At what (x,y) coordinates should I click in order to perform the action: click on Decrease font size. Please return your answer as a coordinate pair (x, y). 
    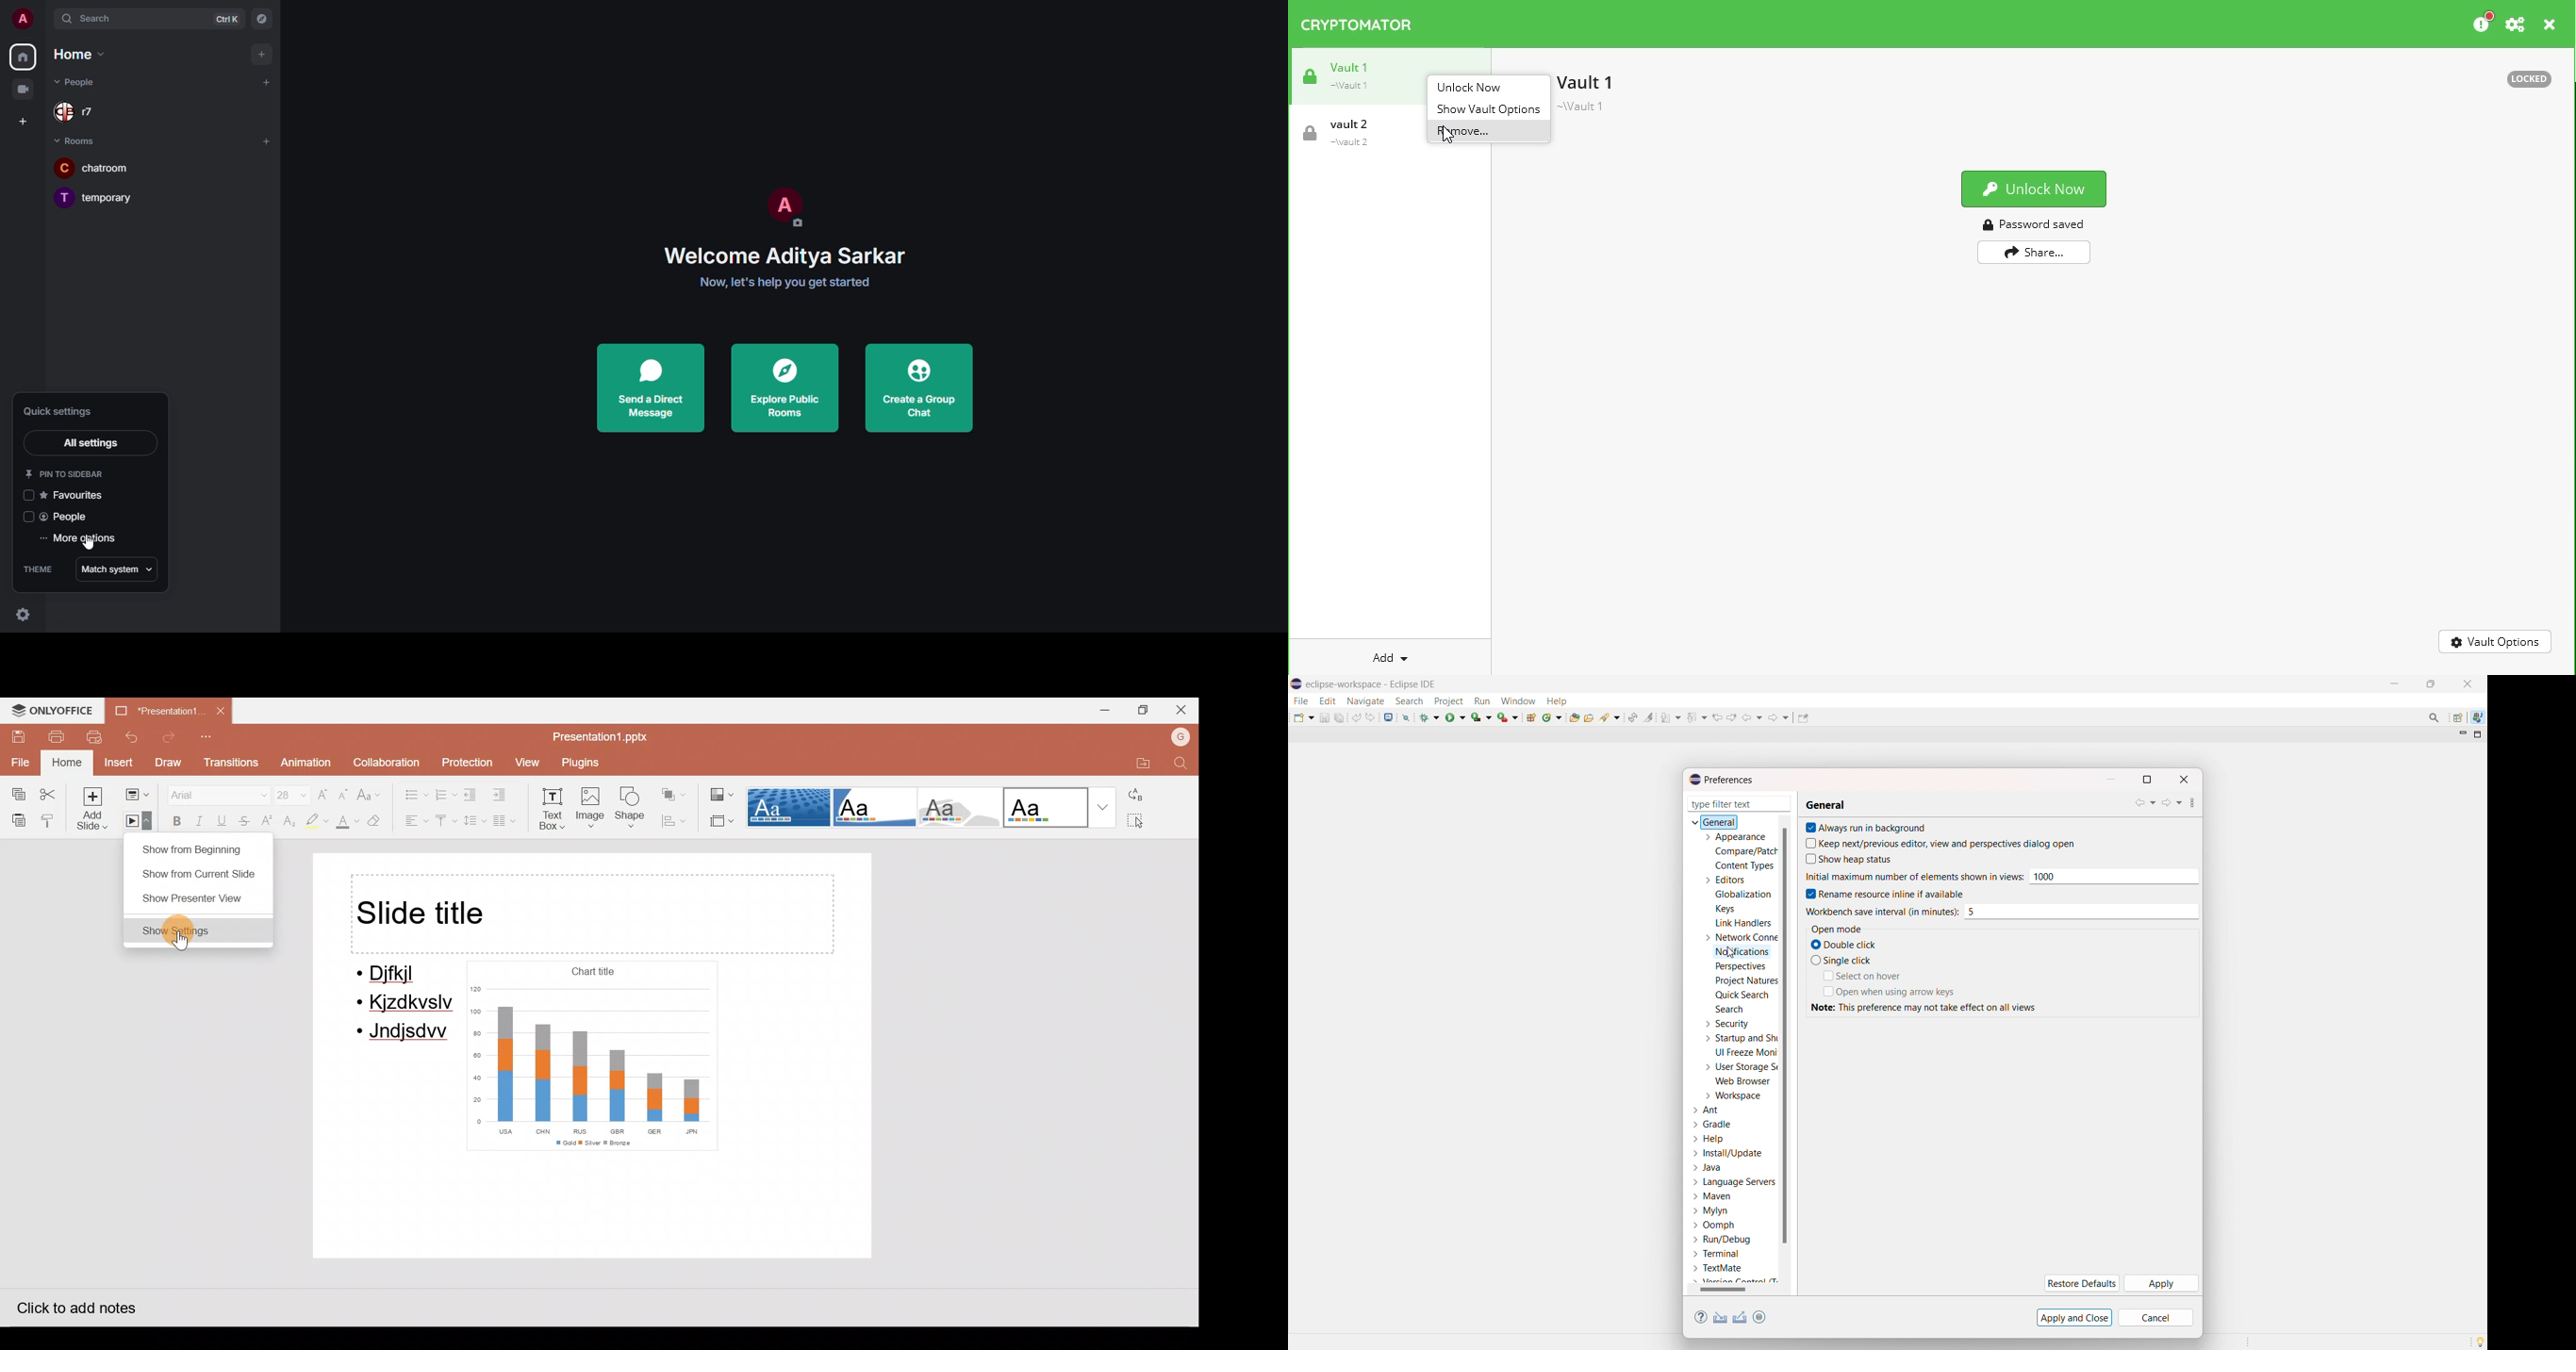
    Looking at the image, I should click on (343, 793).